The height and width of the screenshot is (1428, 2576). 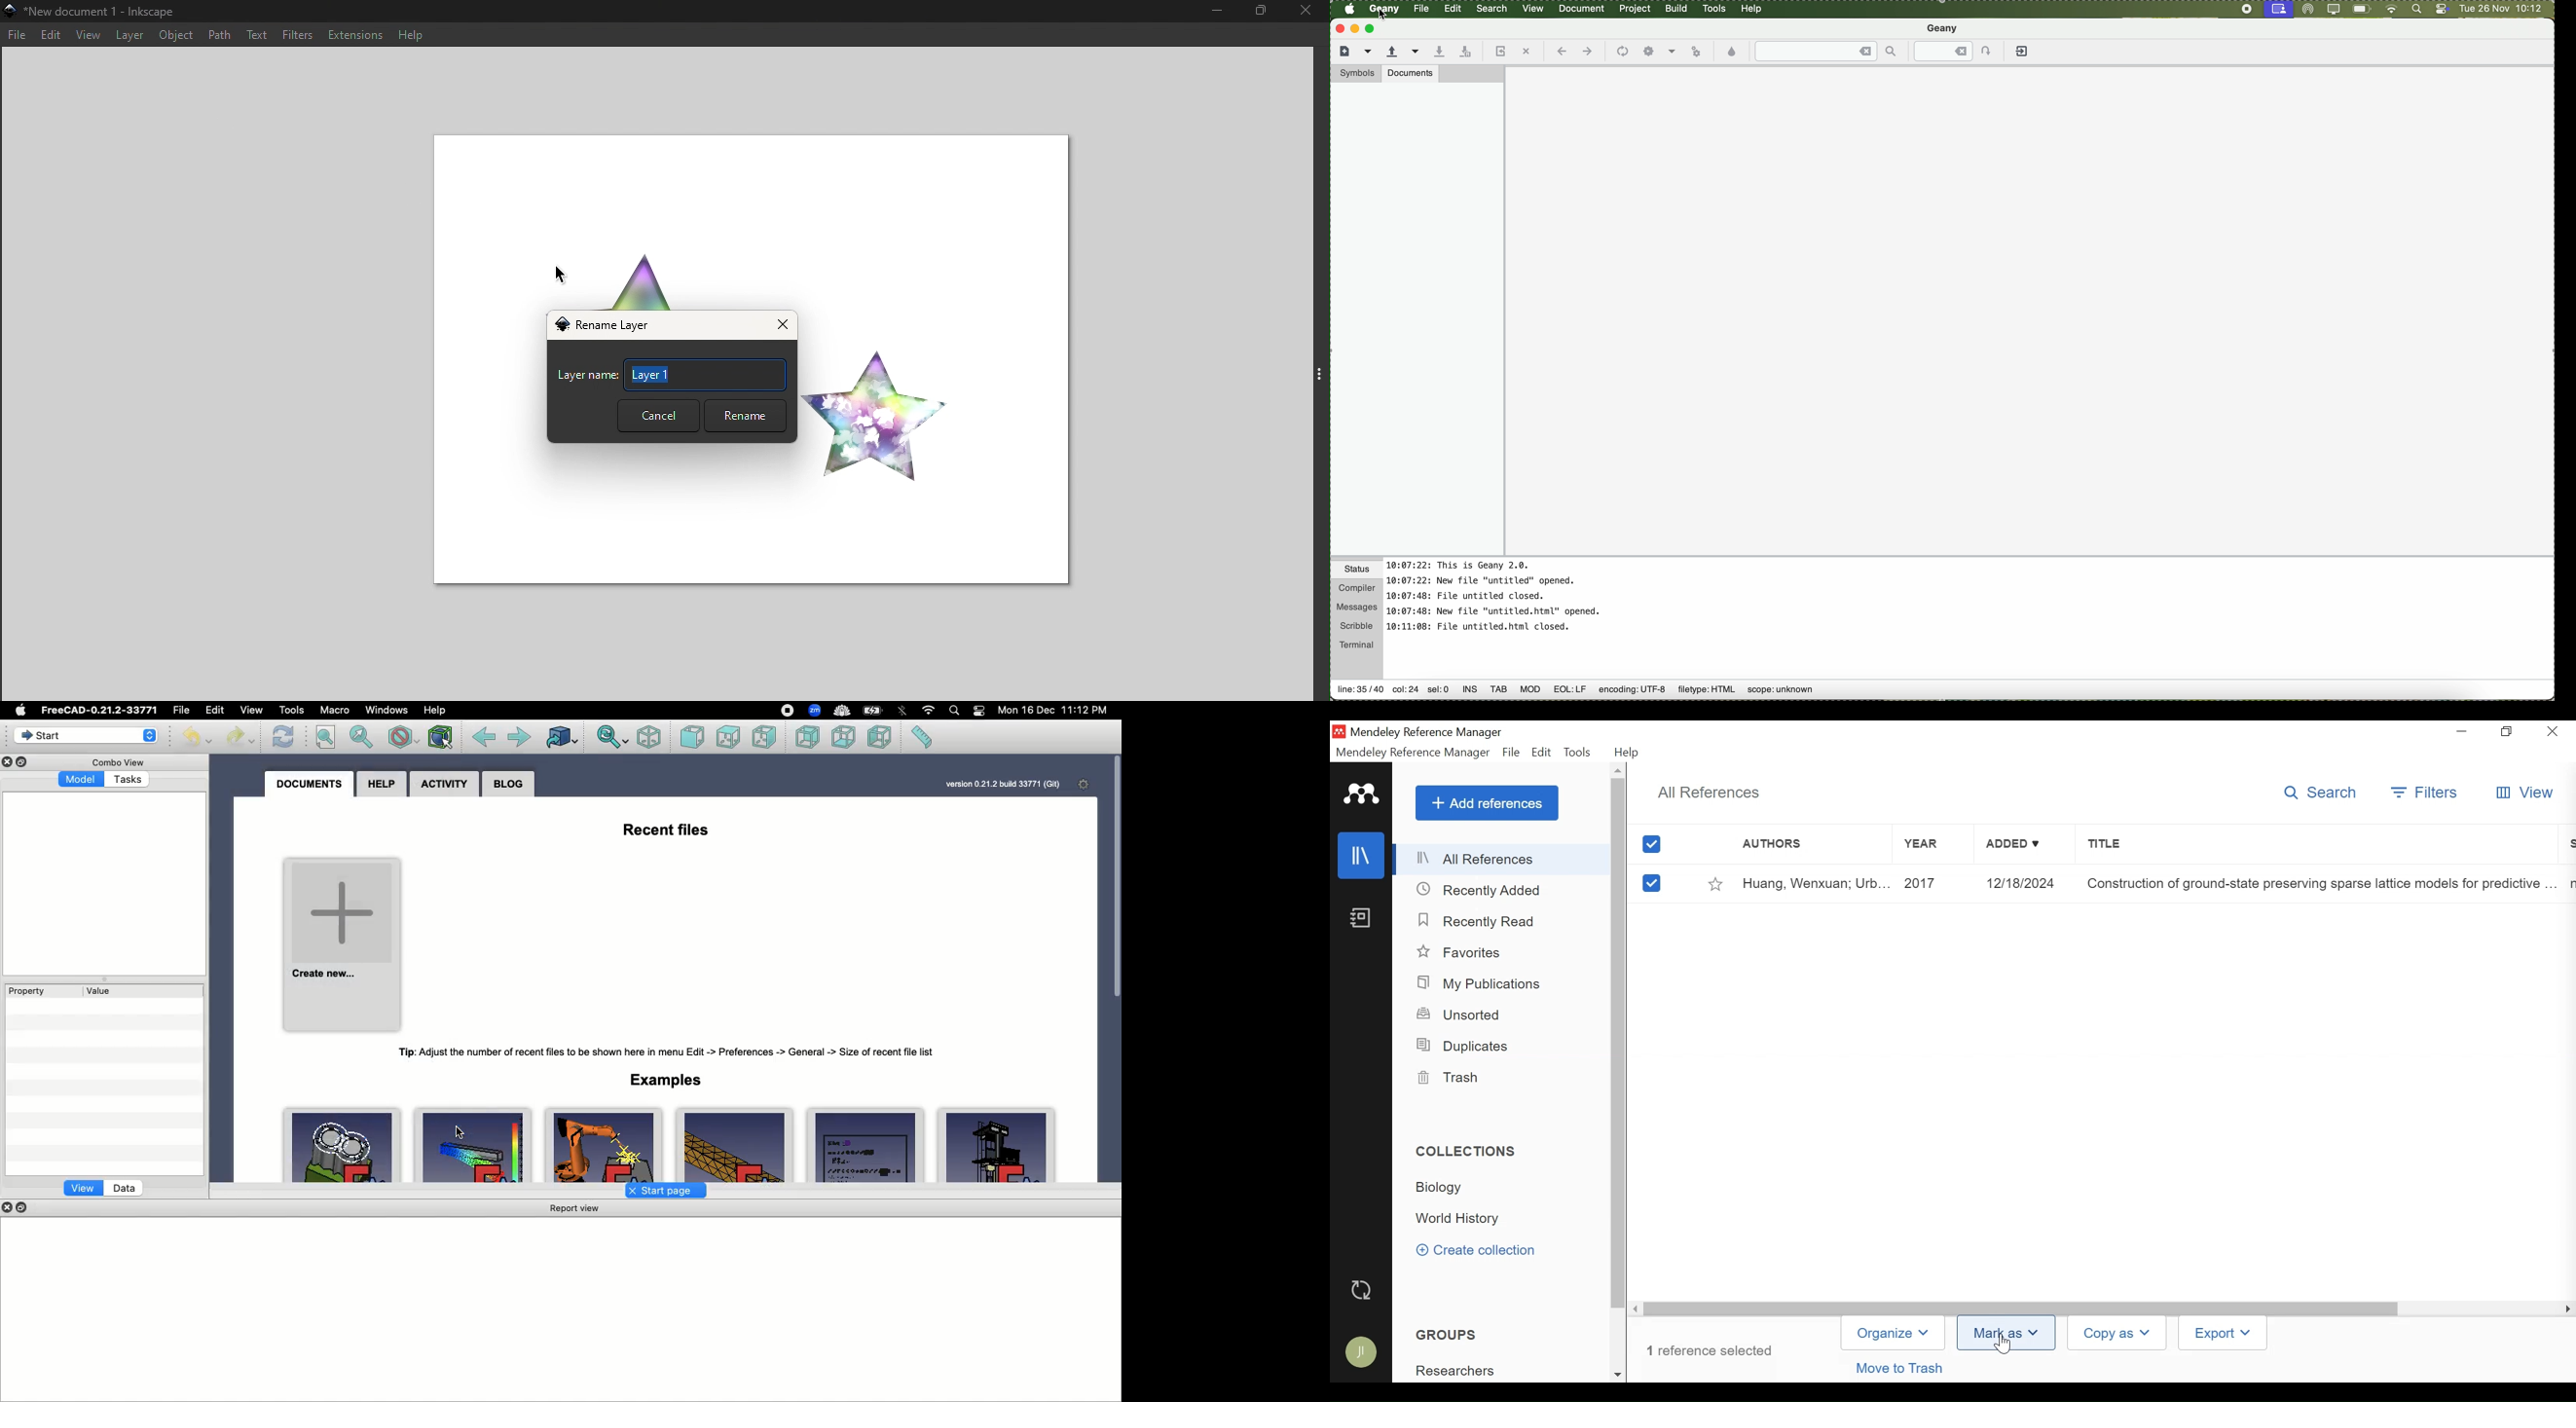 What do you see at coordinates (326, 736) in the screenshot?
I see `Fit all` at bounding box center [326, 736].